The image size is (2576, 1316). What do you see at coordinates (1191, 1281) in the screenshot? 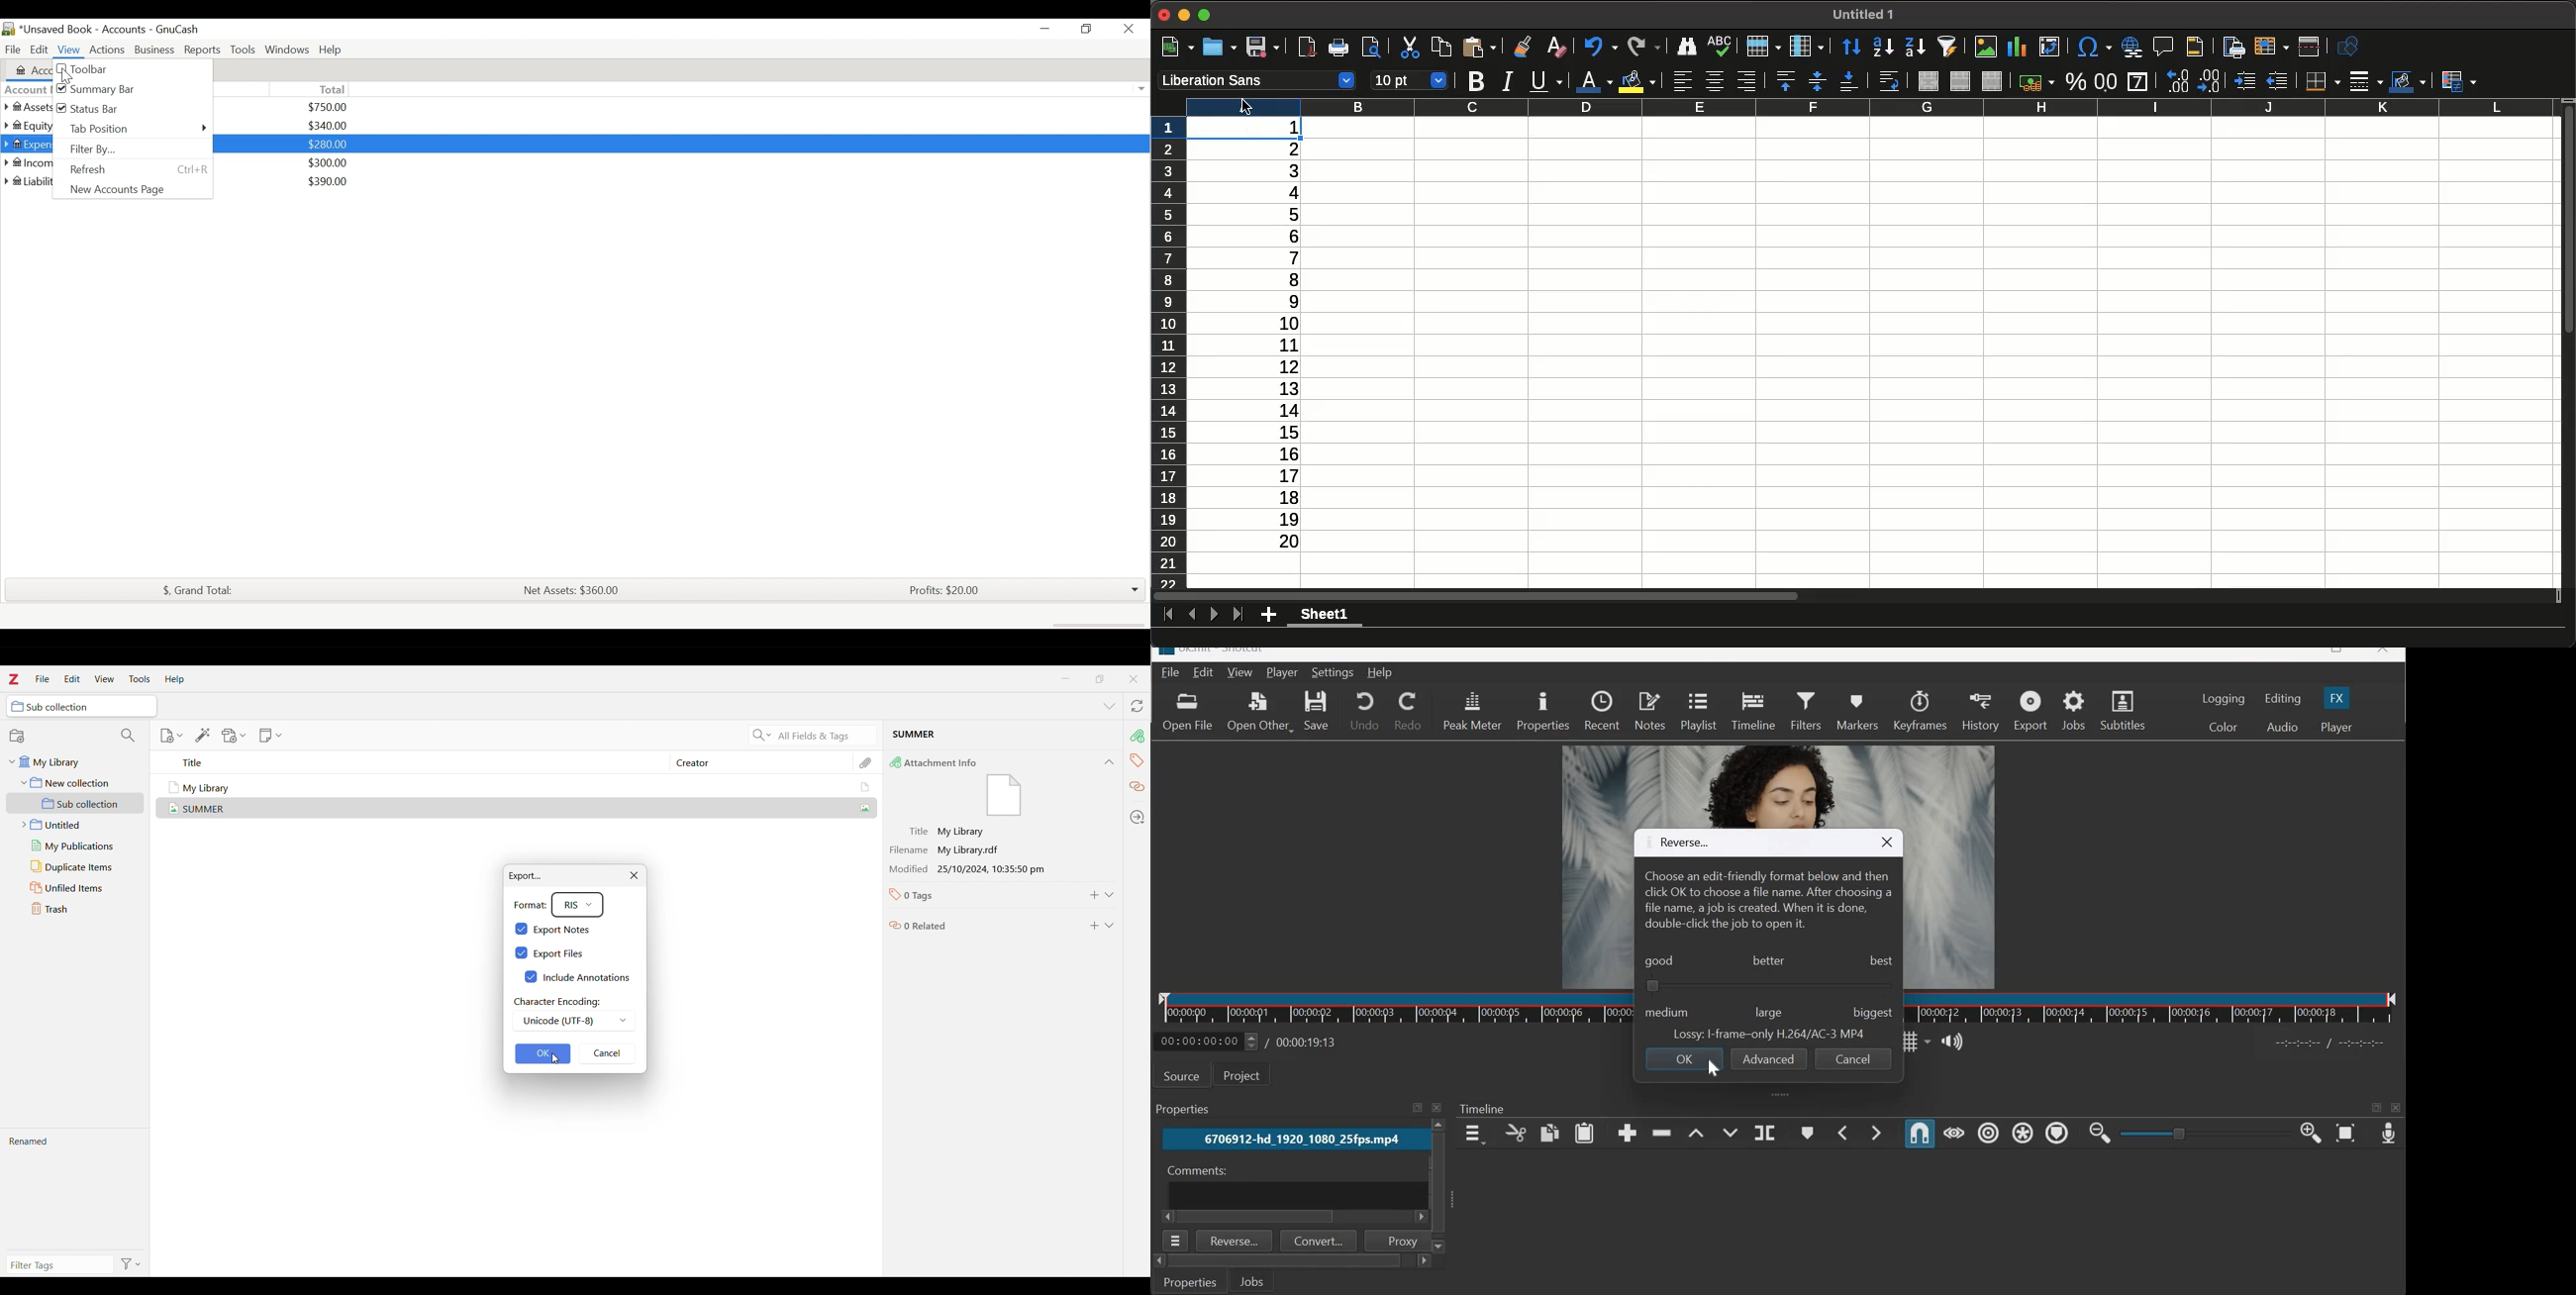
I see `Properties` at bounding box center [1191, 1281].